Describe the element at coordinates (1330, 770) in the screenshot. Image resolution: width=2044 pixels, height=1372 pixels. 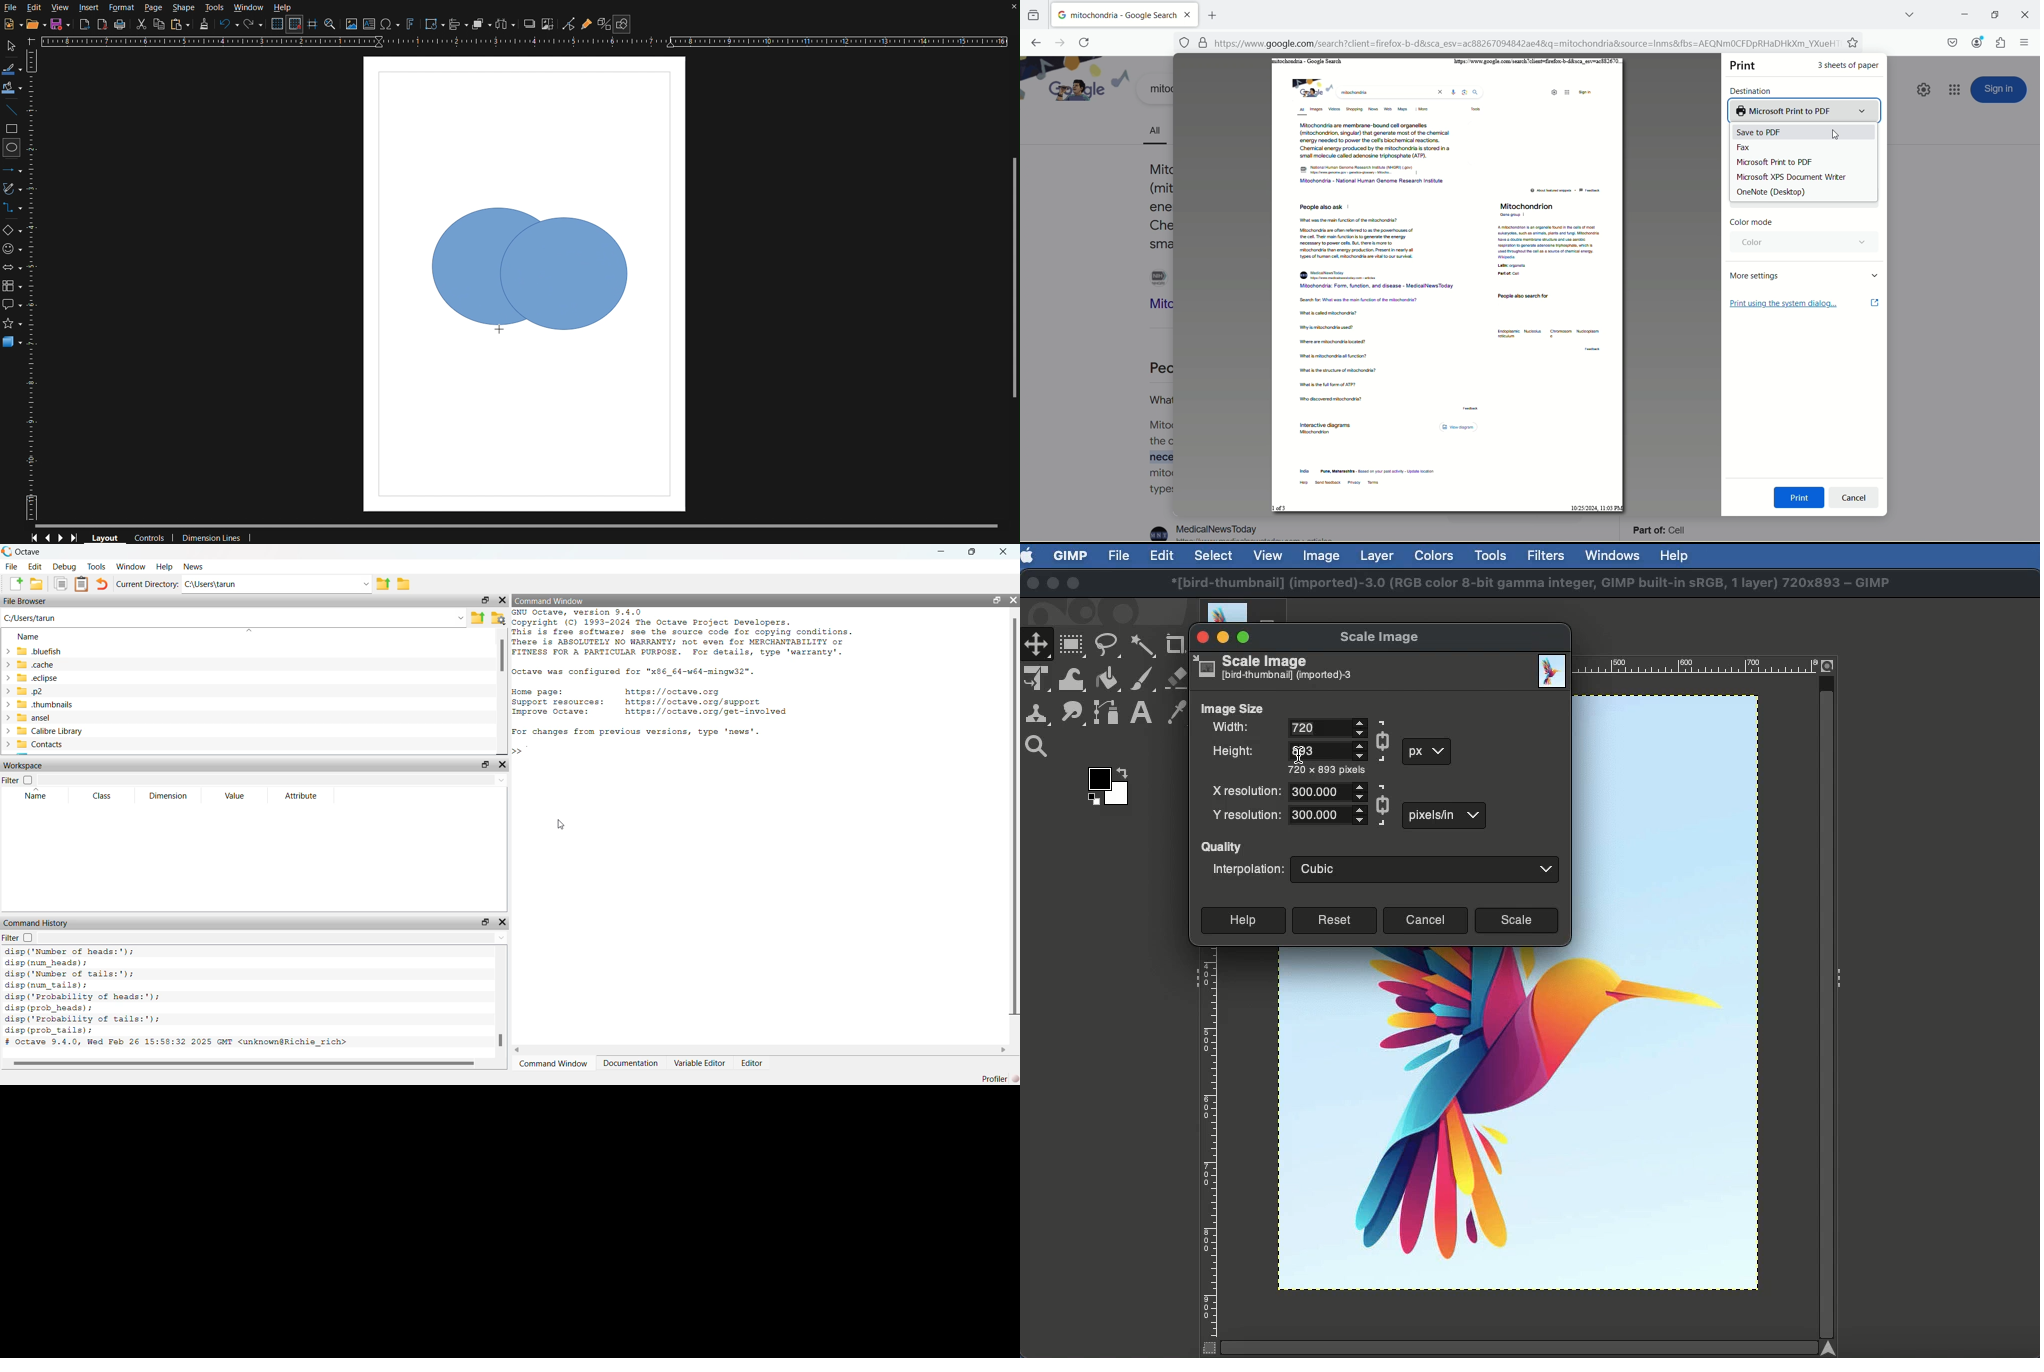
I see `720 x 893 pixels` at that location.